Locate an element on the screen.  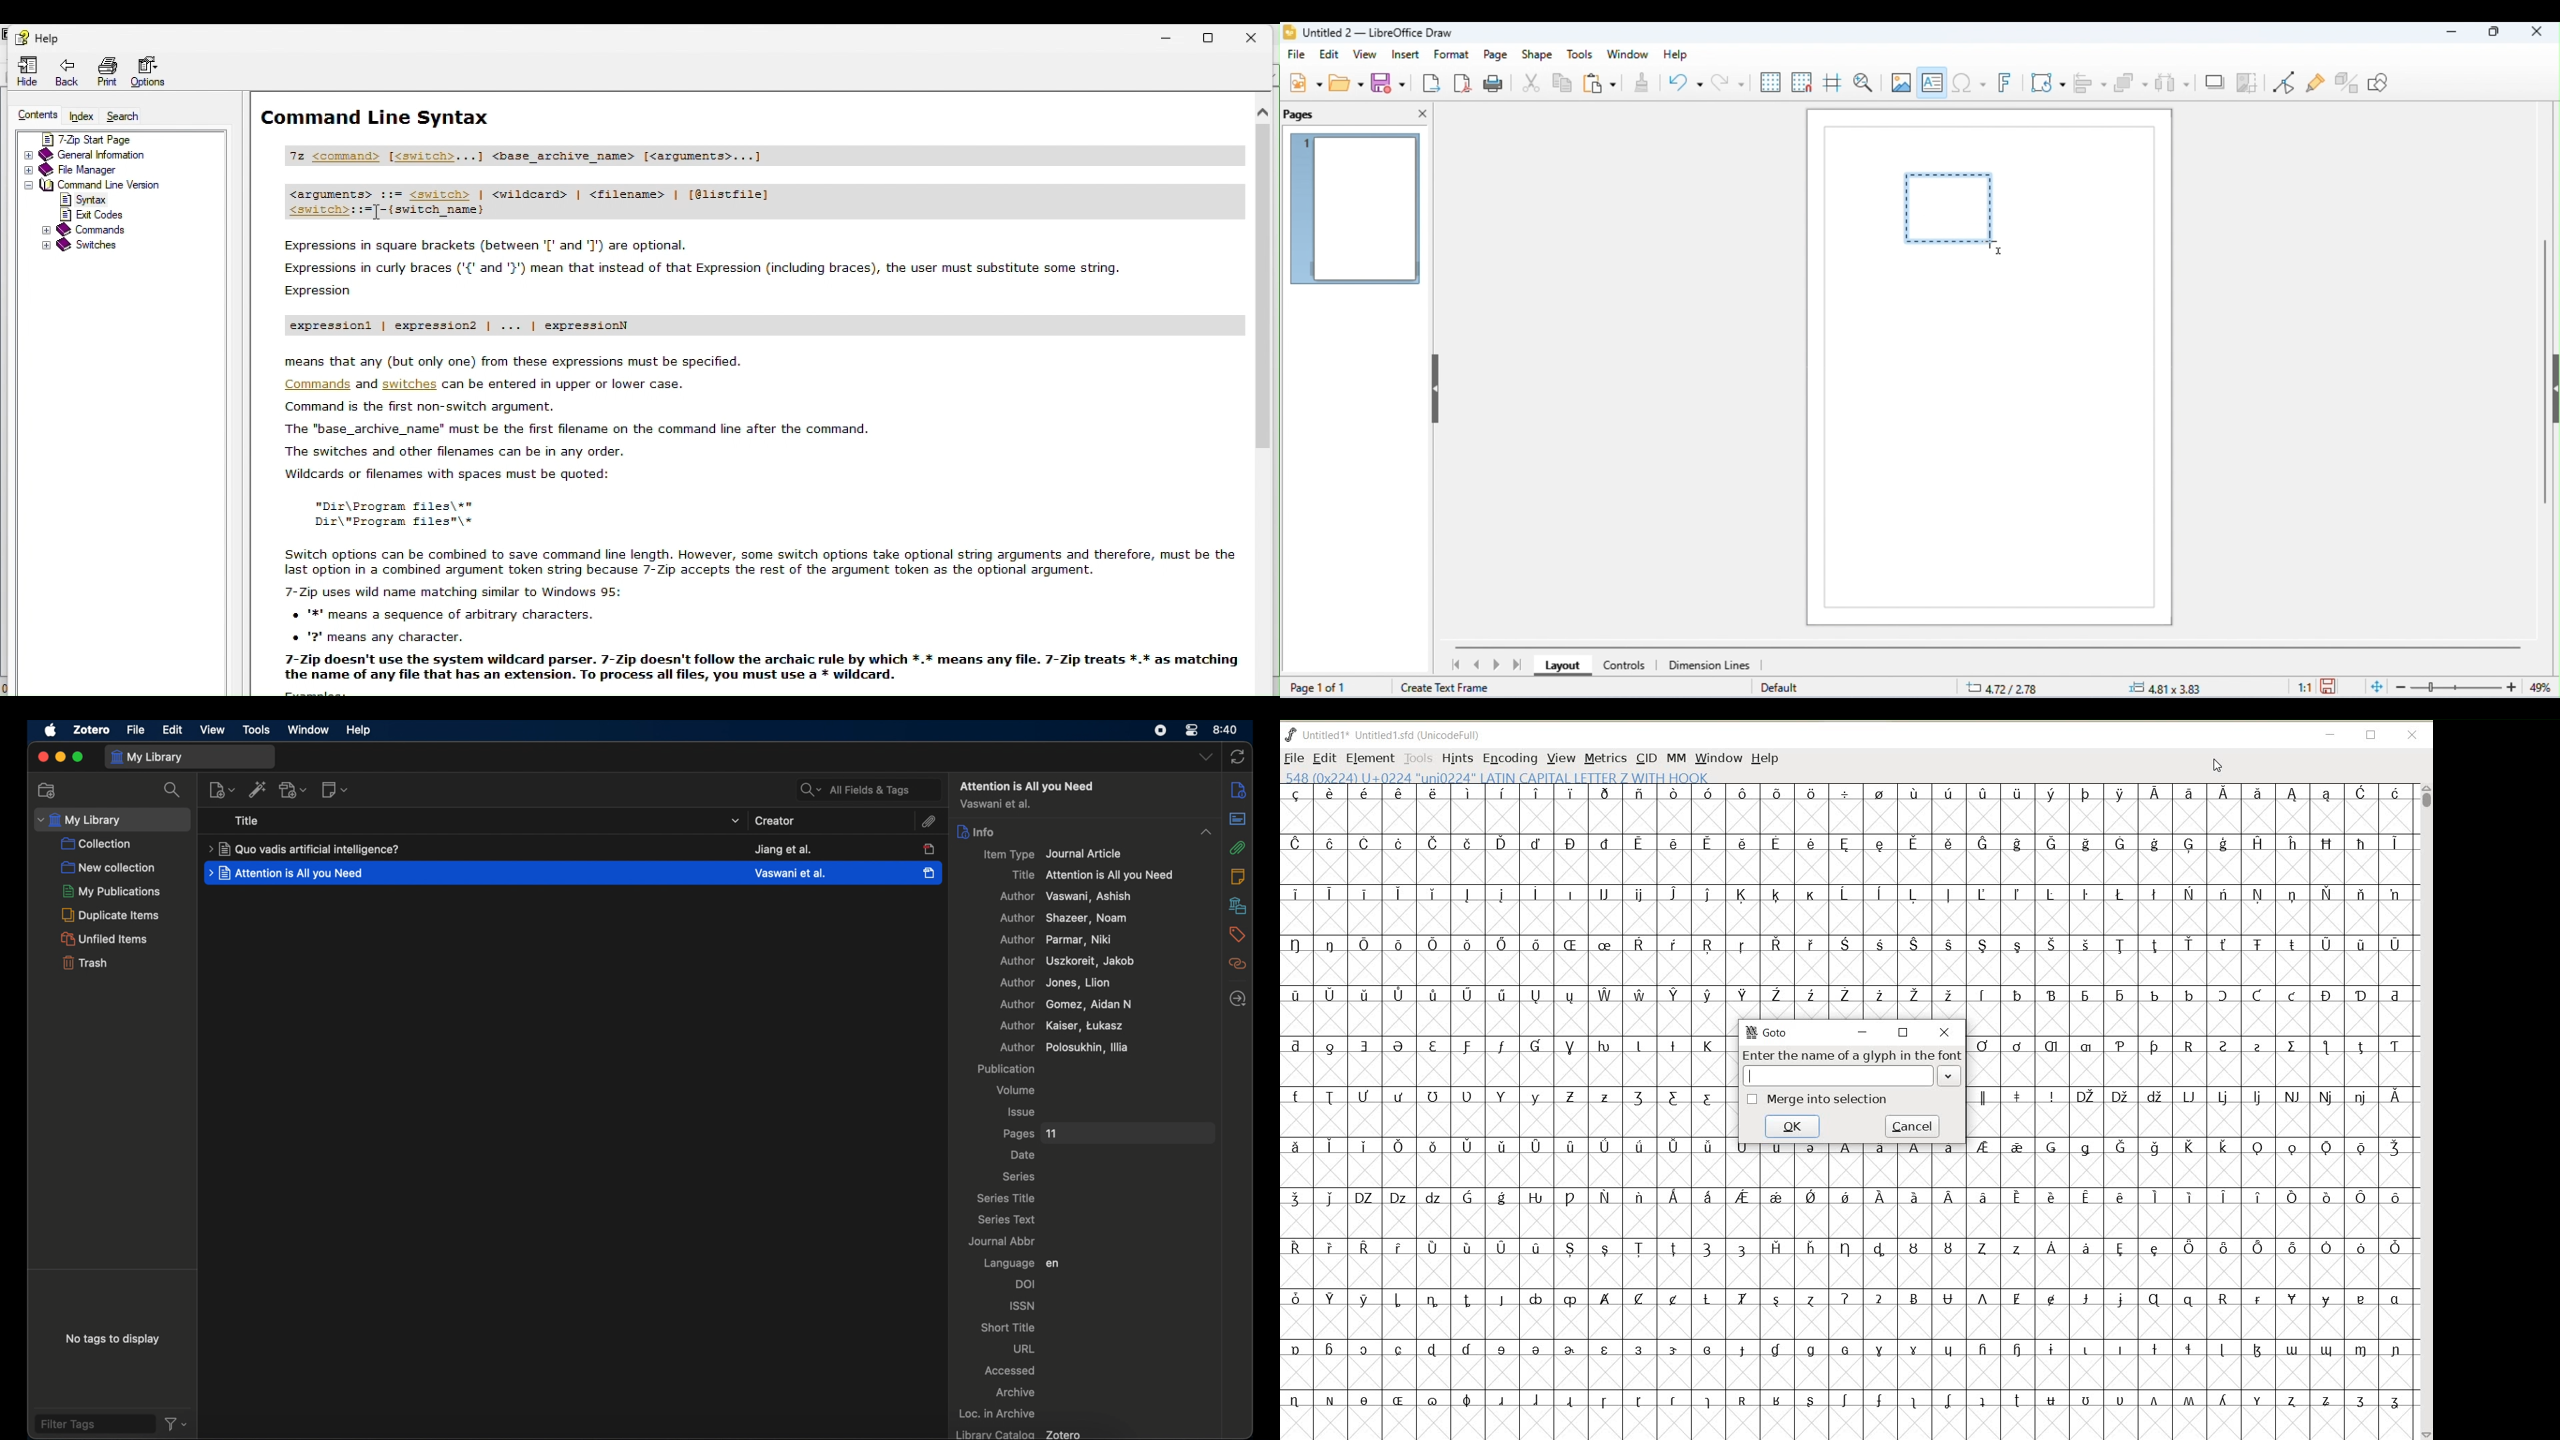
help is located at coordinates (360, 731).